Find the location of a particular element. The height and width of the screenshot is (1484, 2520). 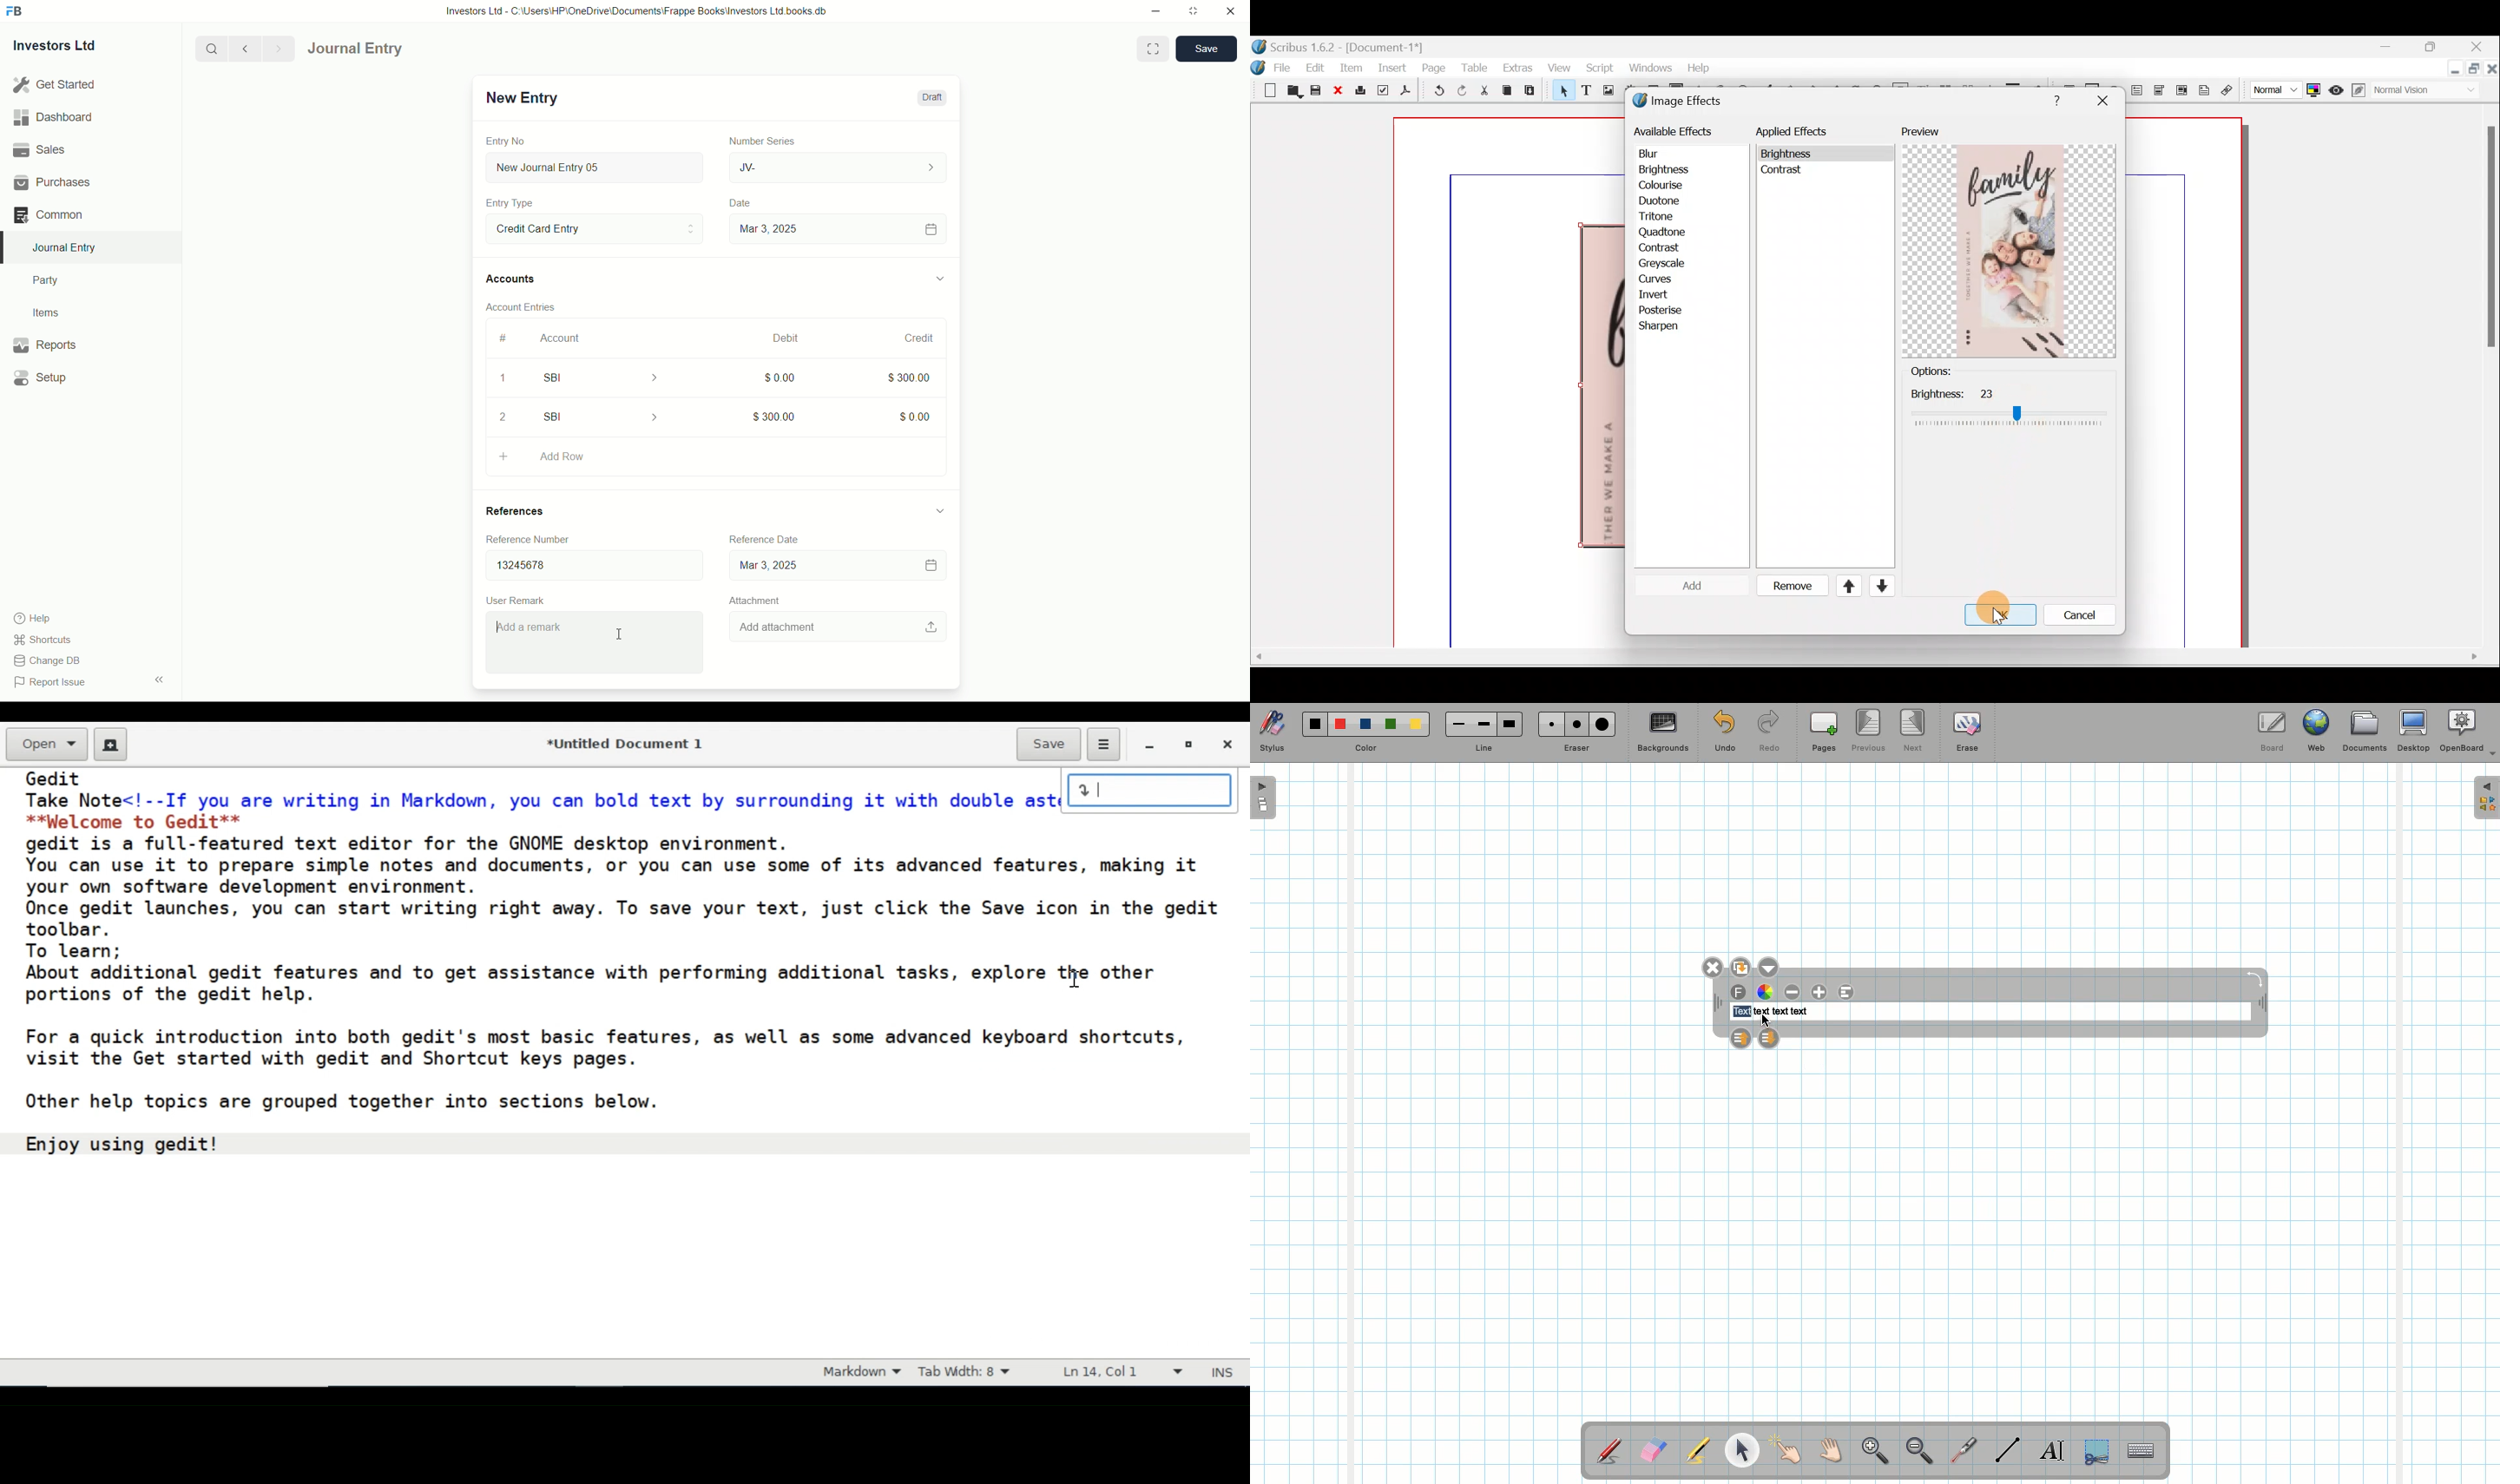

Copy is located at coordinates (1507, 90).